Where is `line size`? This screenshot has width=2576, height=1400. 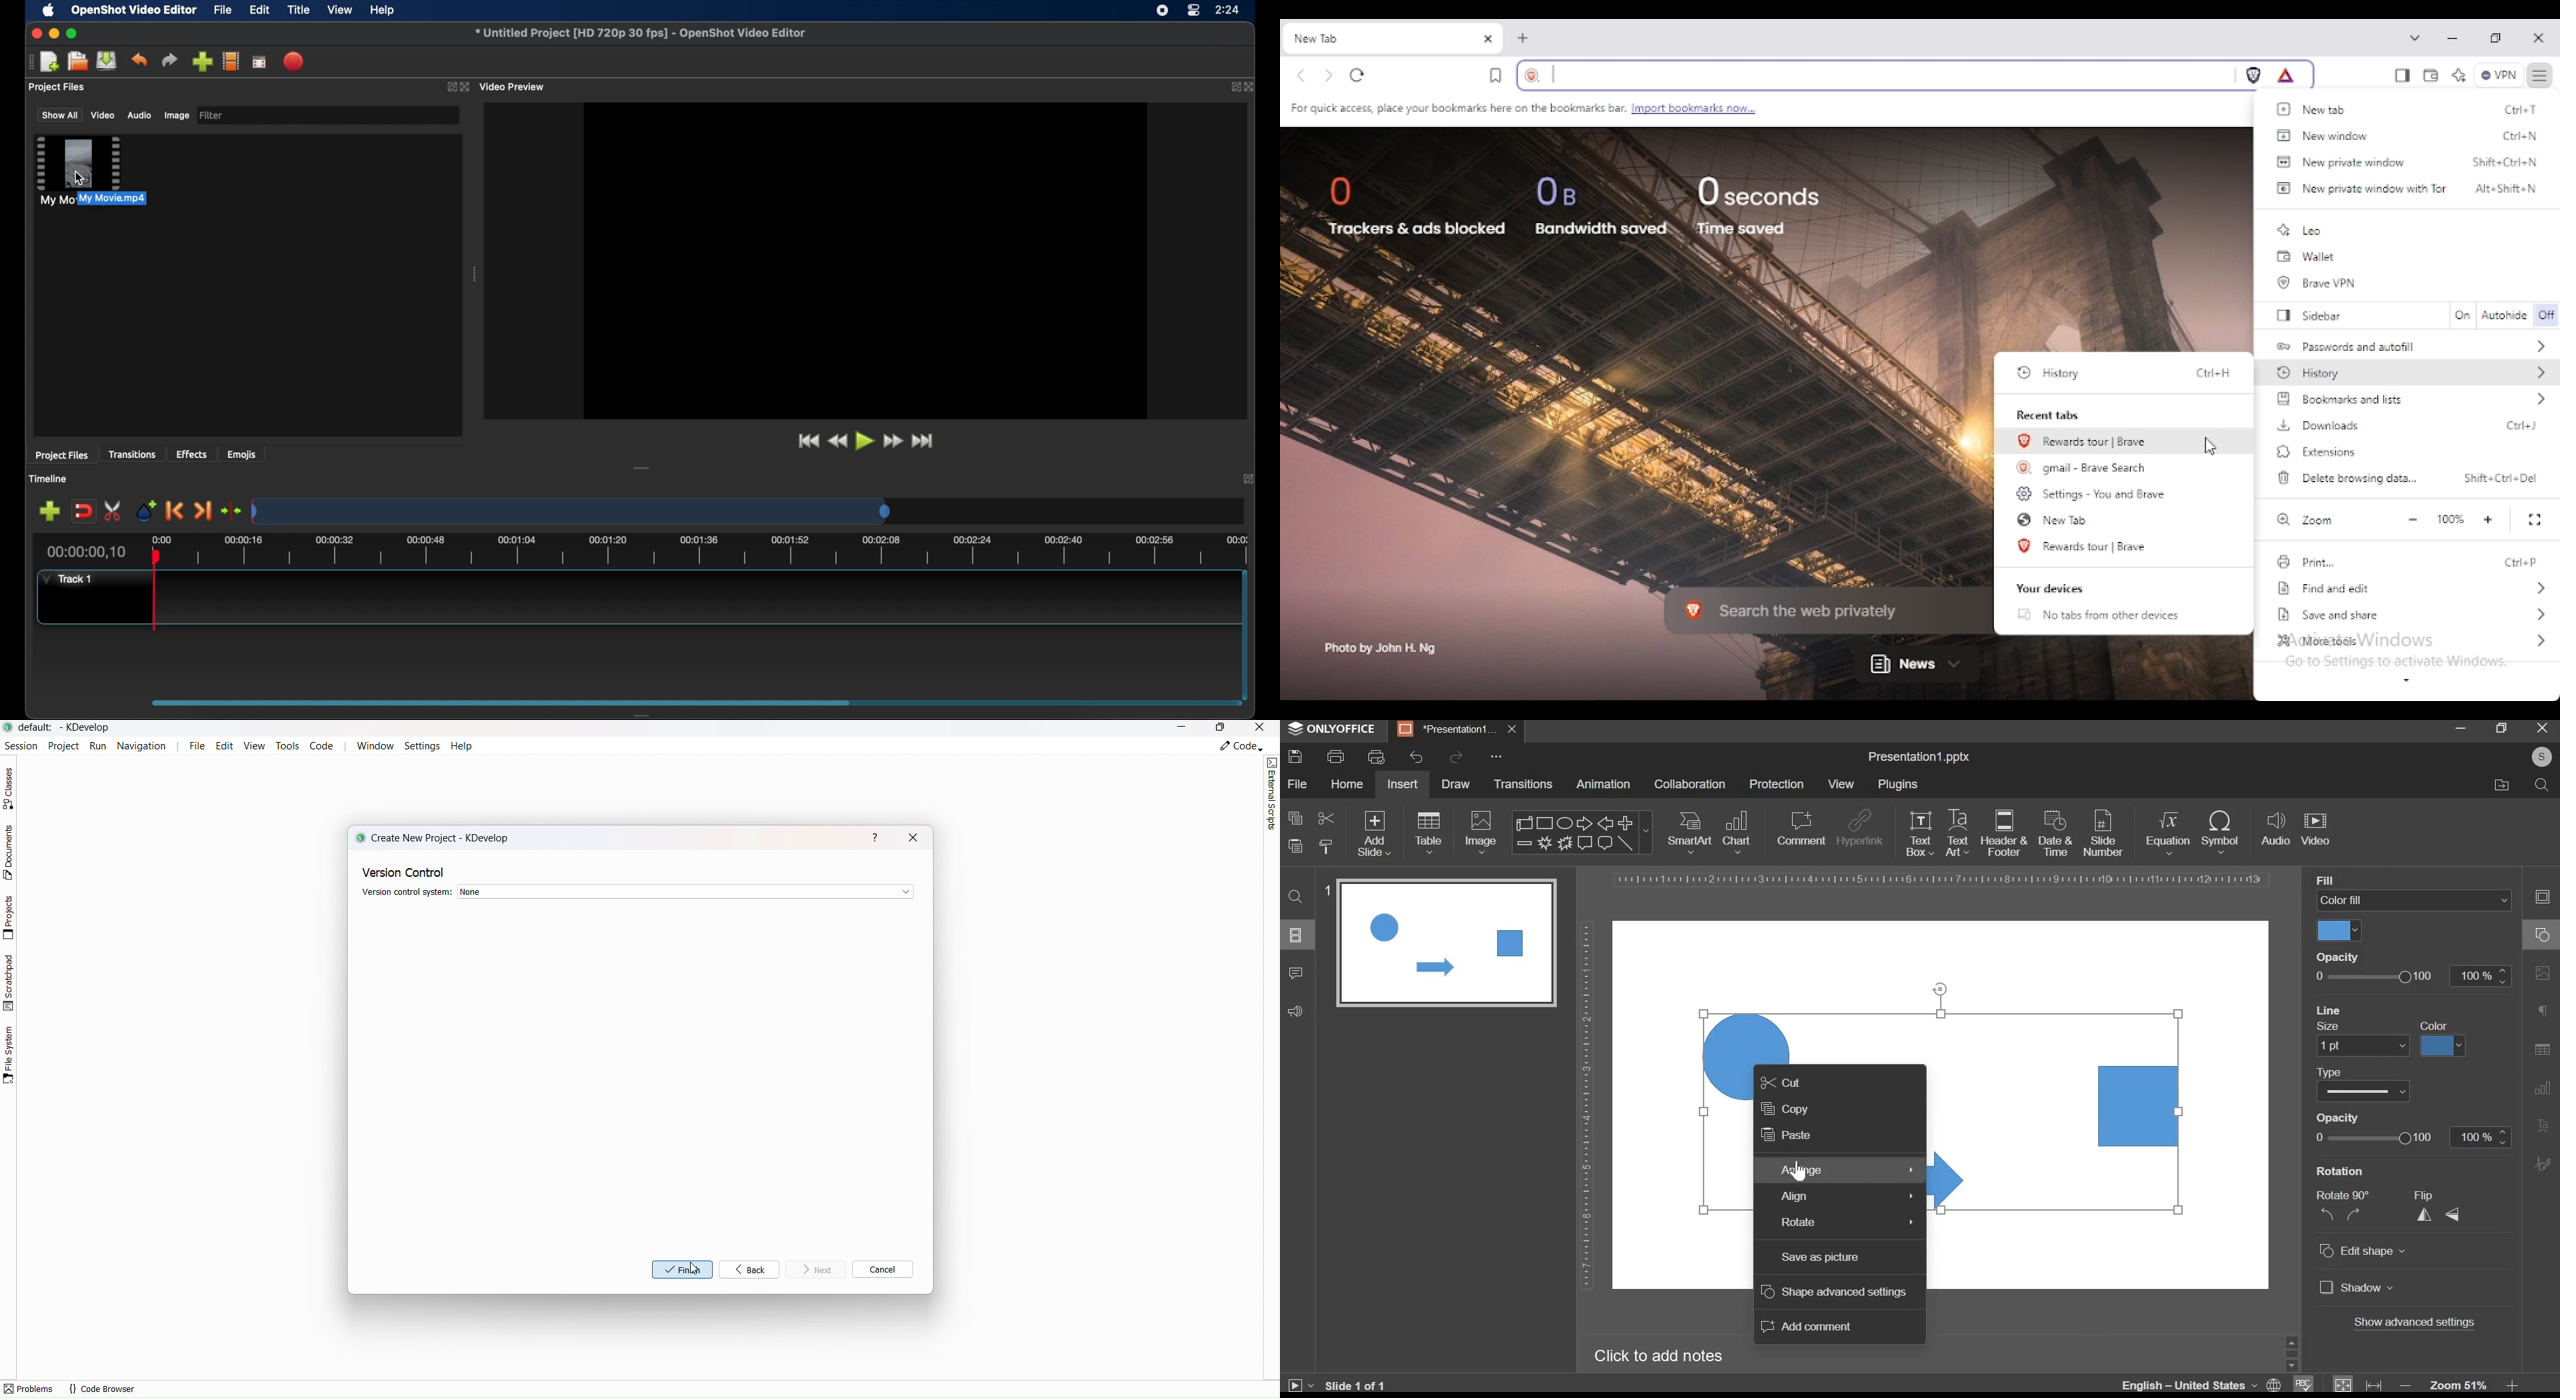
line size is located at coordinates (2362, 1046).